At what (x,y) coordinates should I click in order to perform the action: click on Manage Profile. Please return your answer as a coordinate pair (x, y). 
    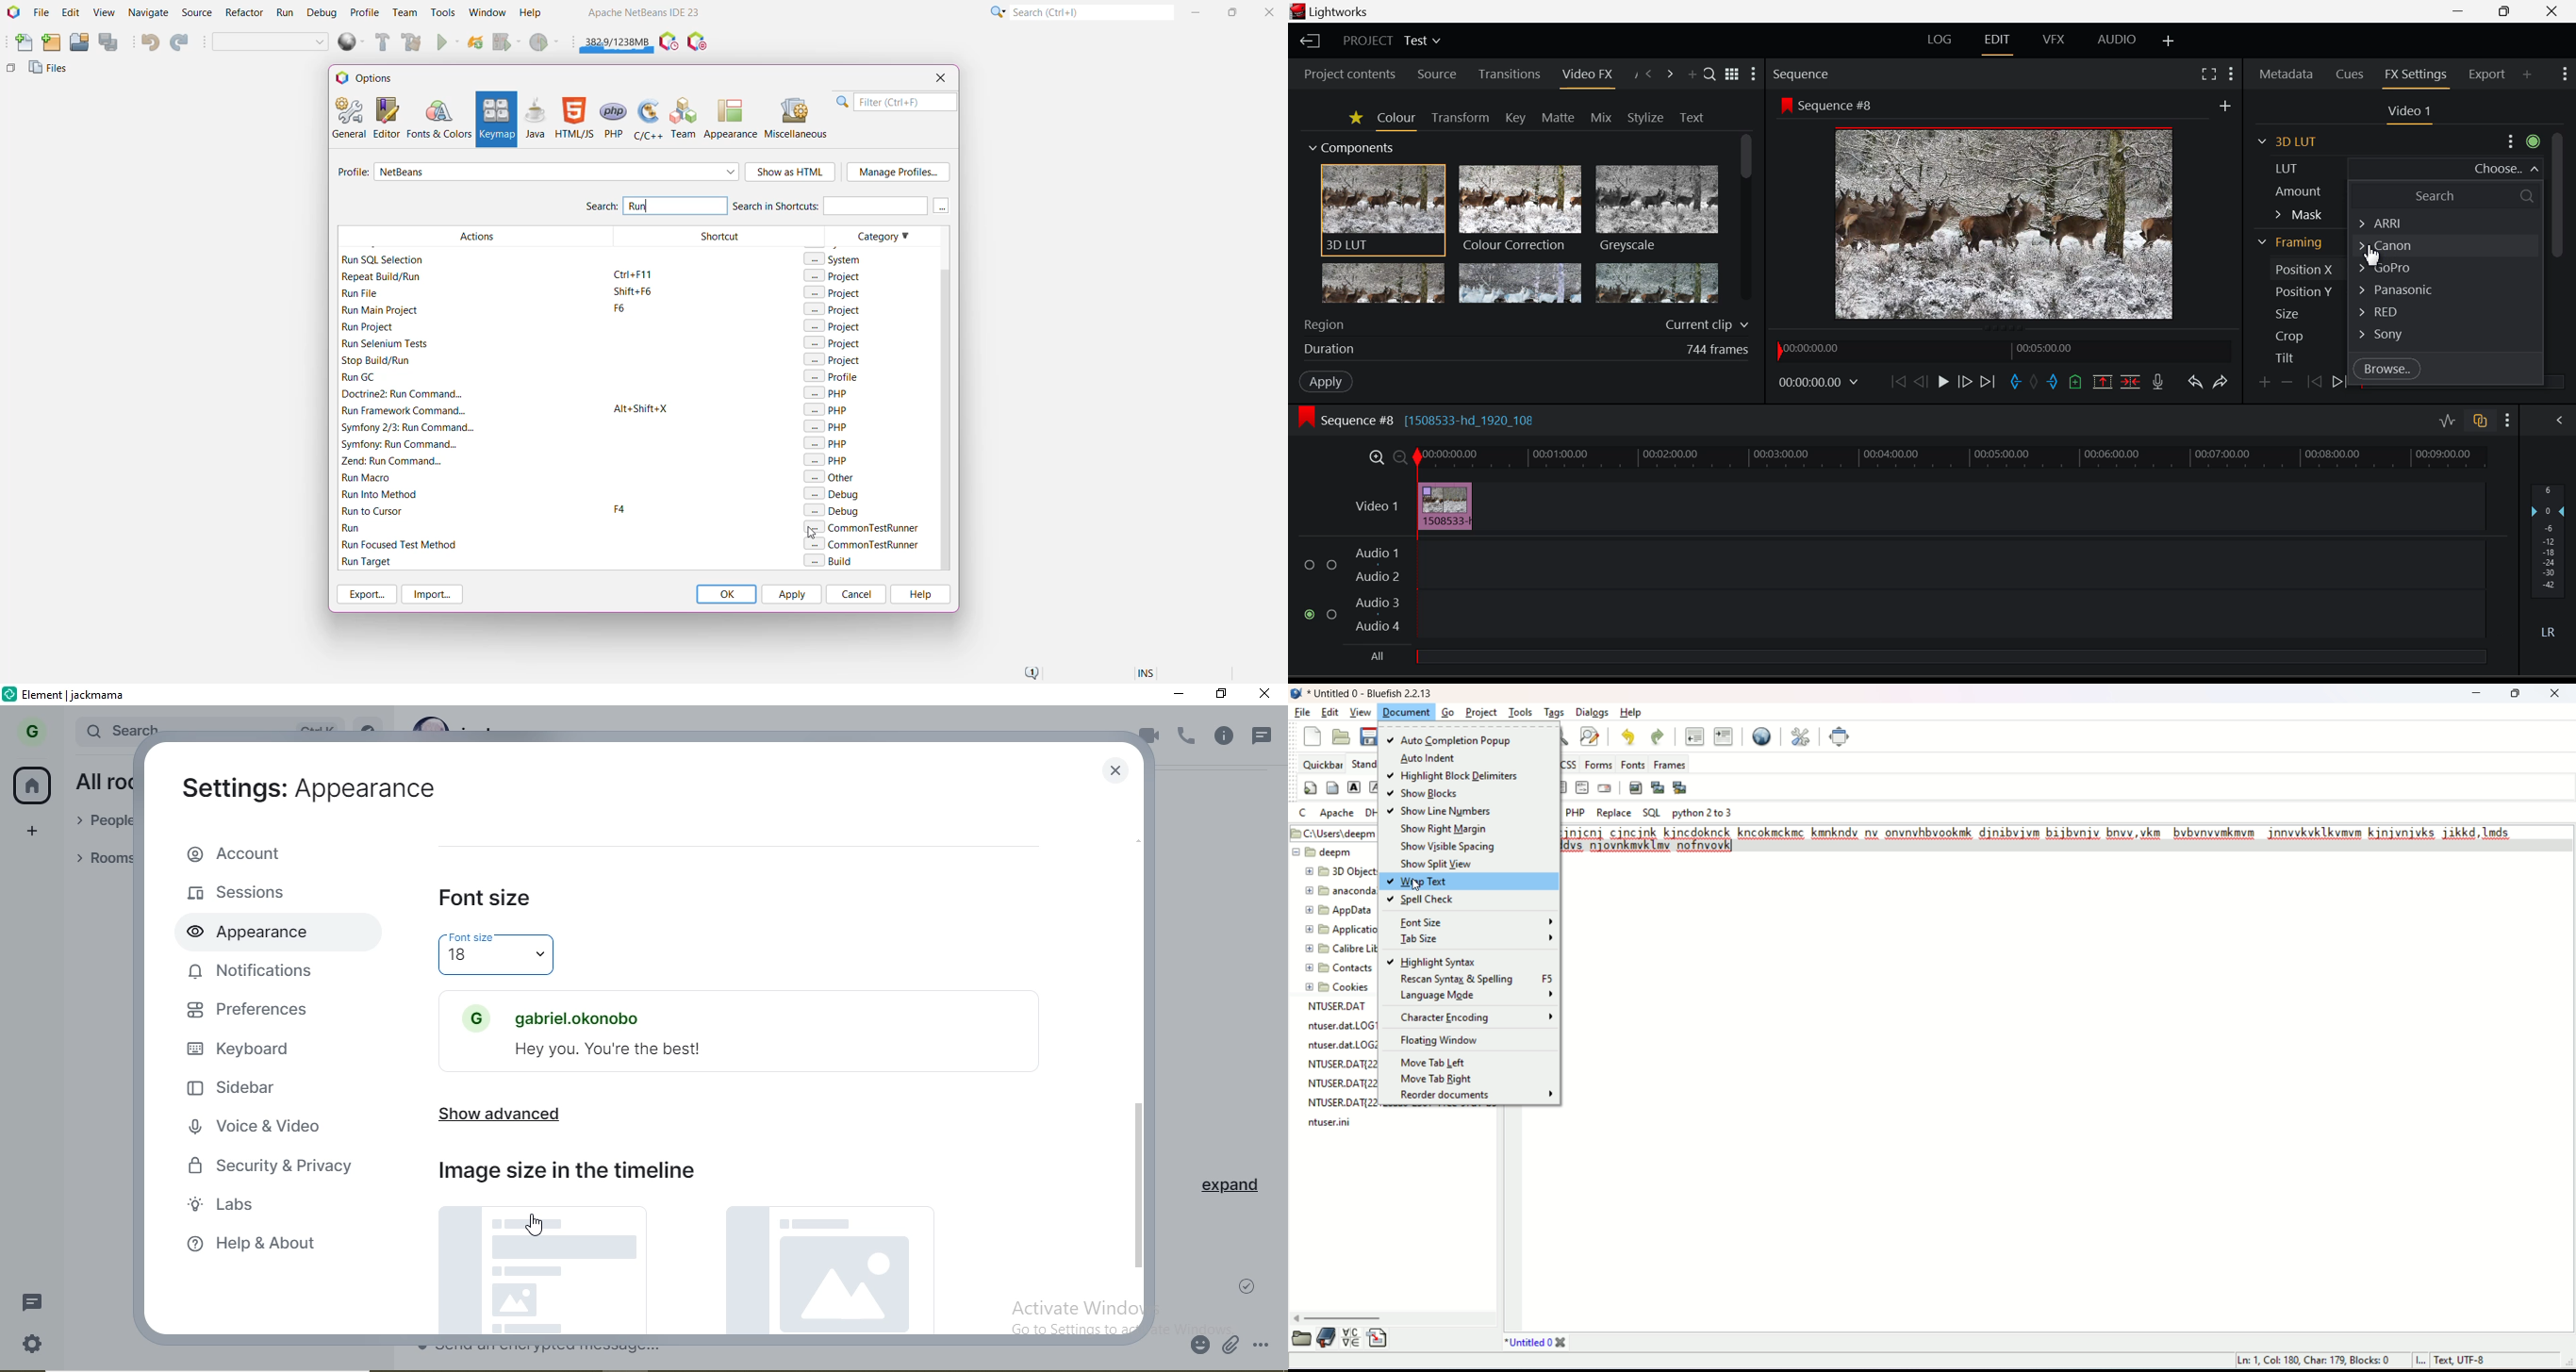
    Looking at the image, I should click on (898, 172).